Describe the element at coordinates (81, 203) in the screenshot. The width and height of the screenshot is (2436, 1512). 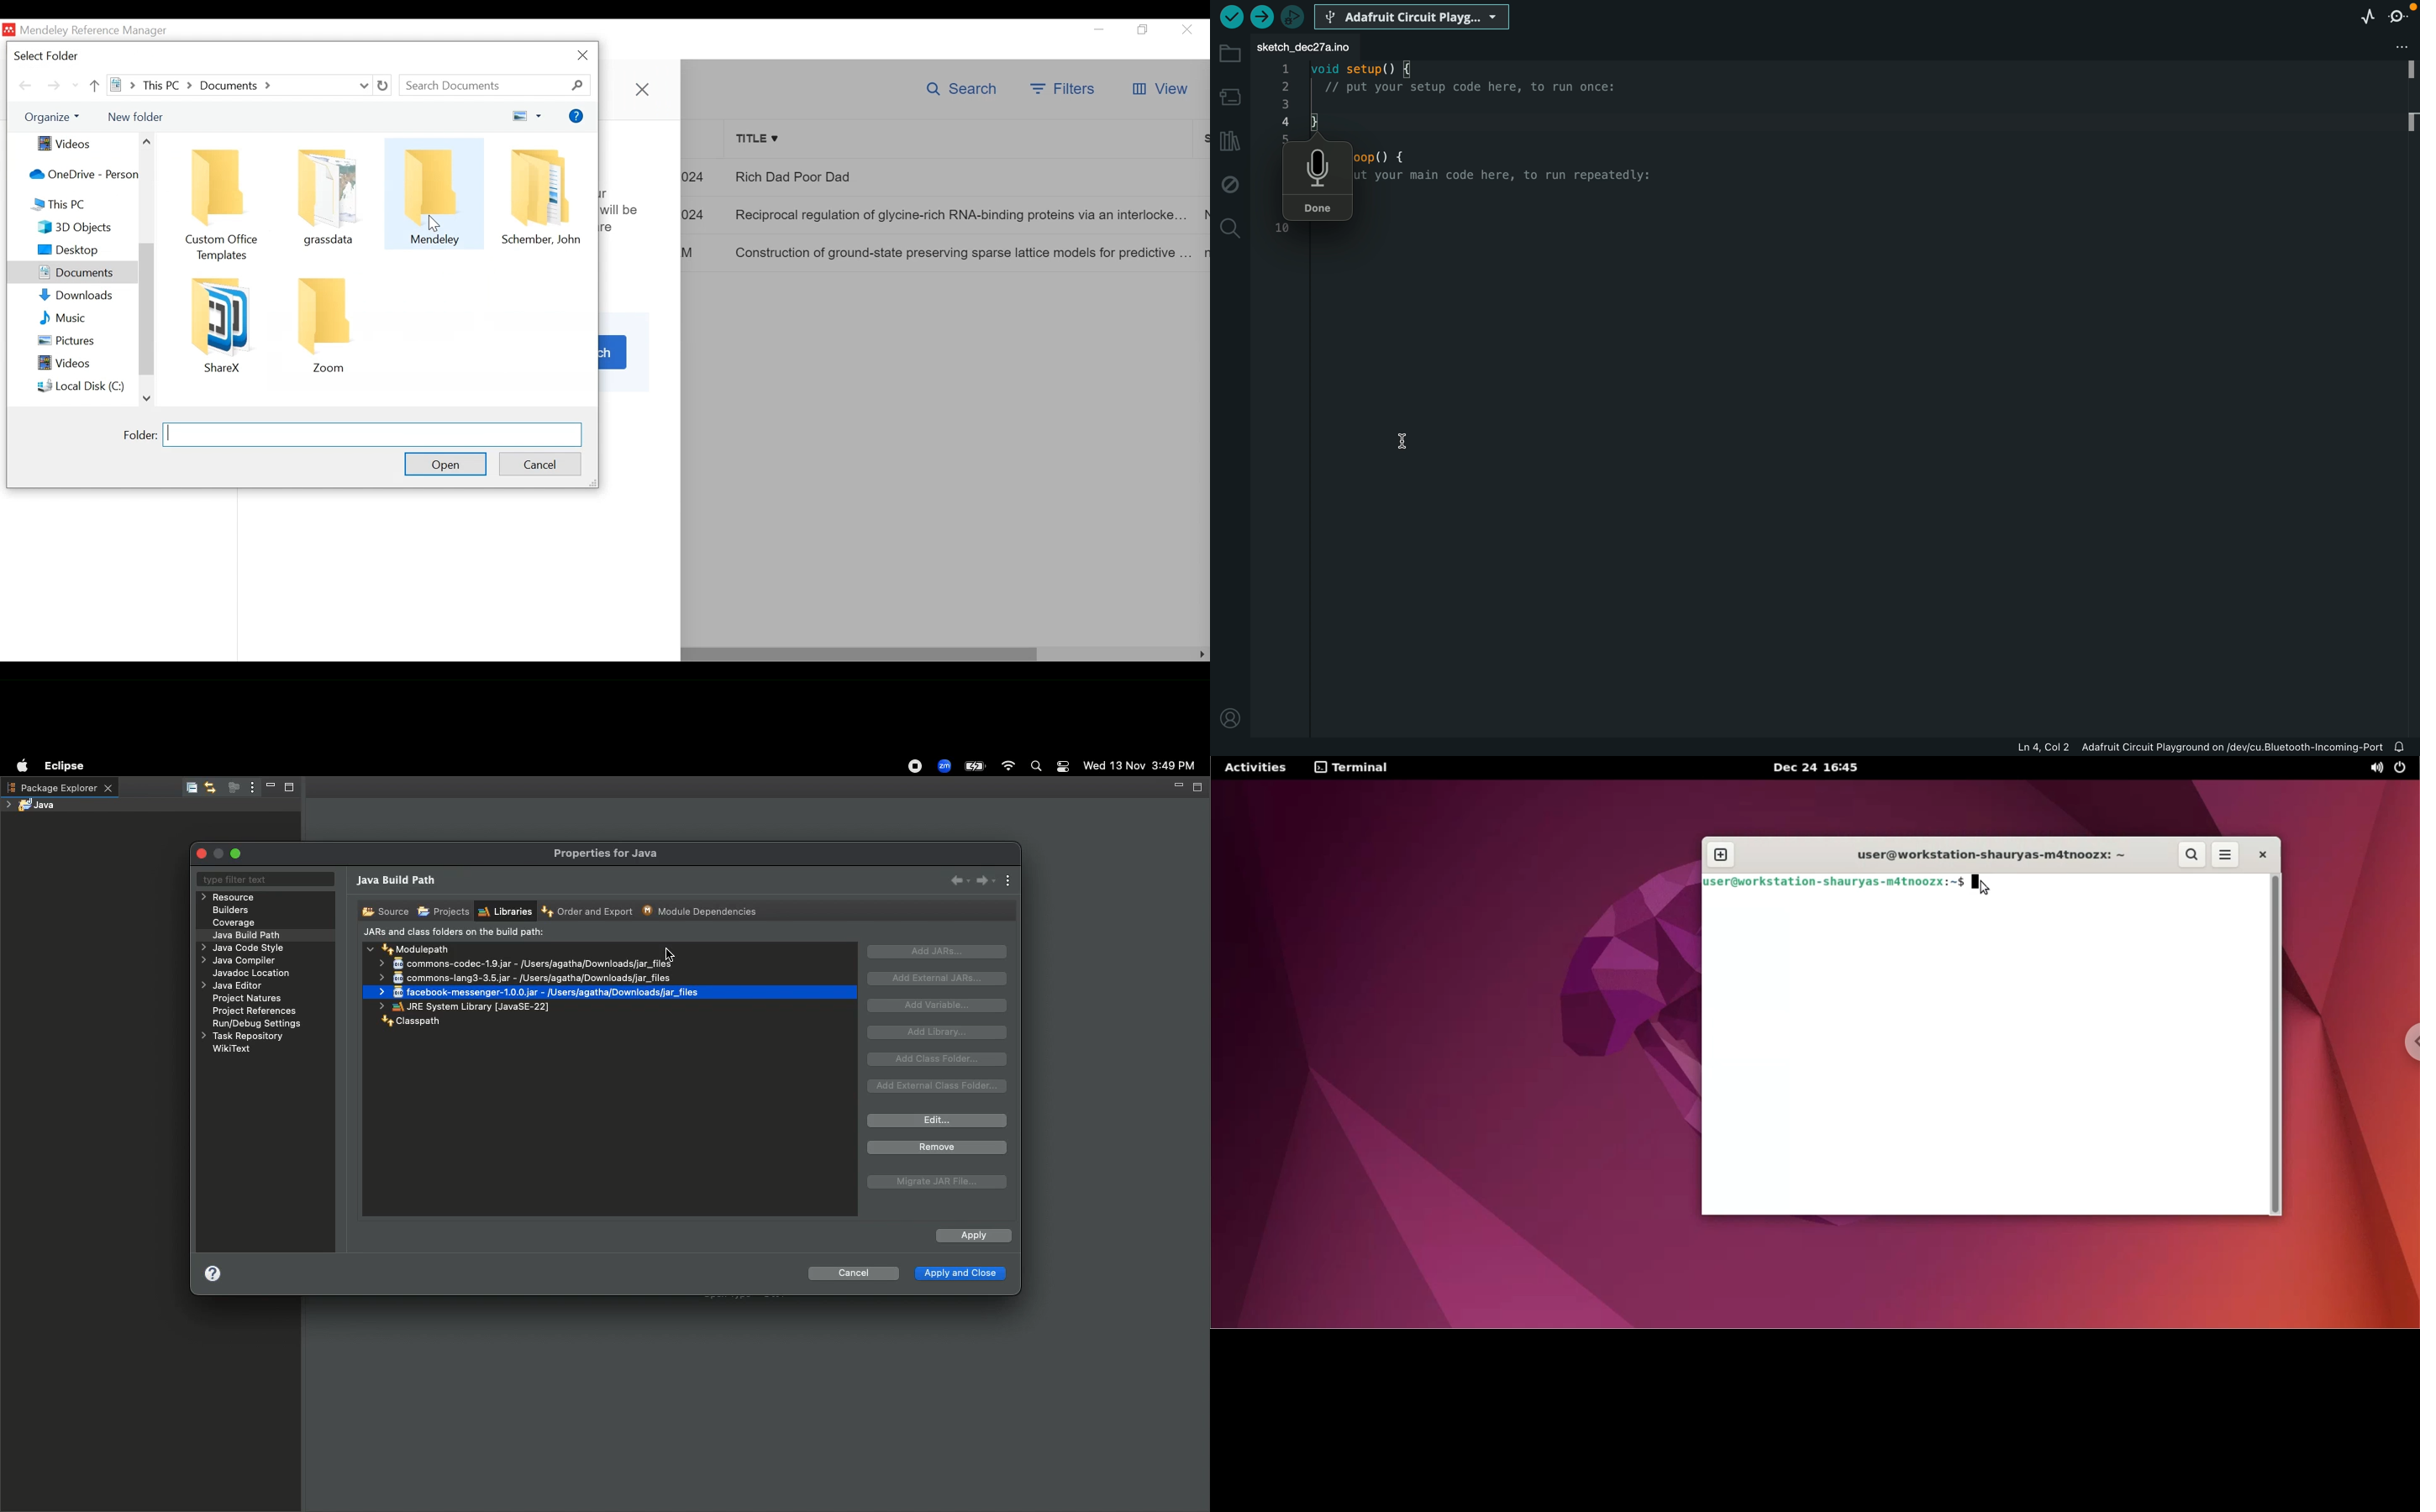
I see `This PC` at that location.